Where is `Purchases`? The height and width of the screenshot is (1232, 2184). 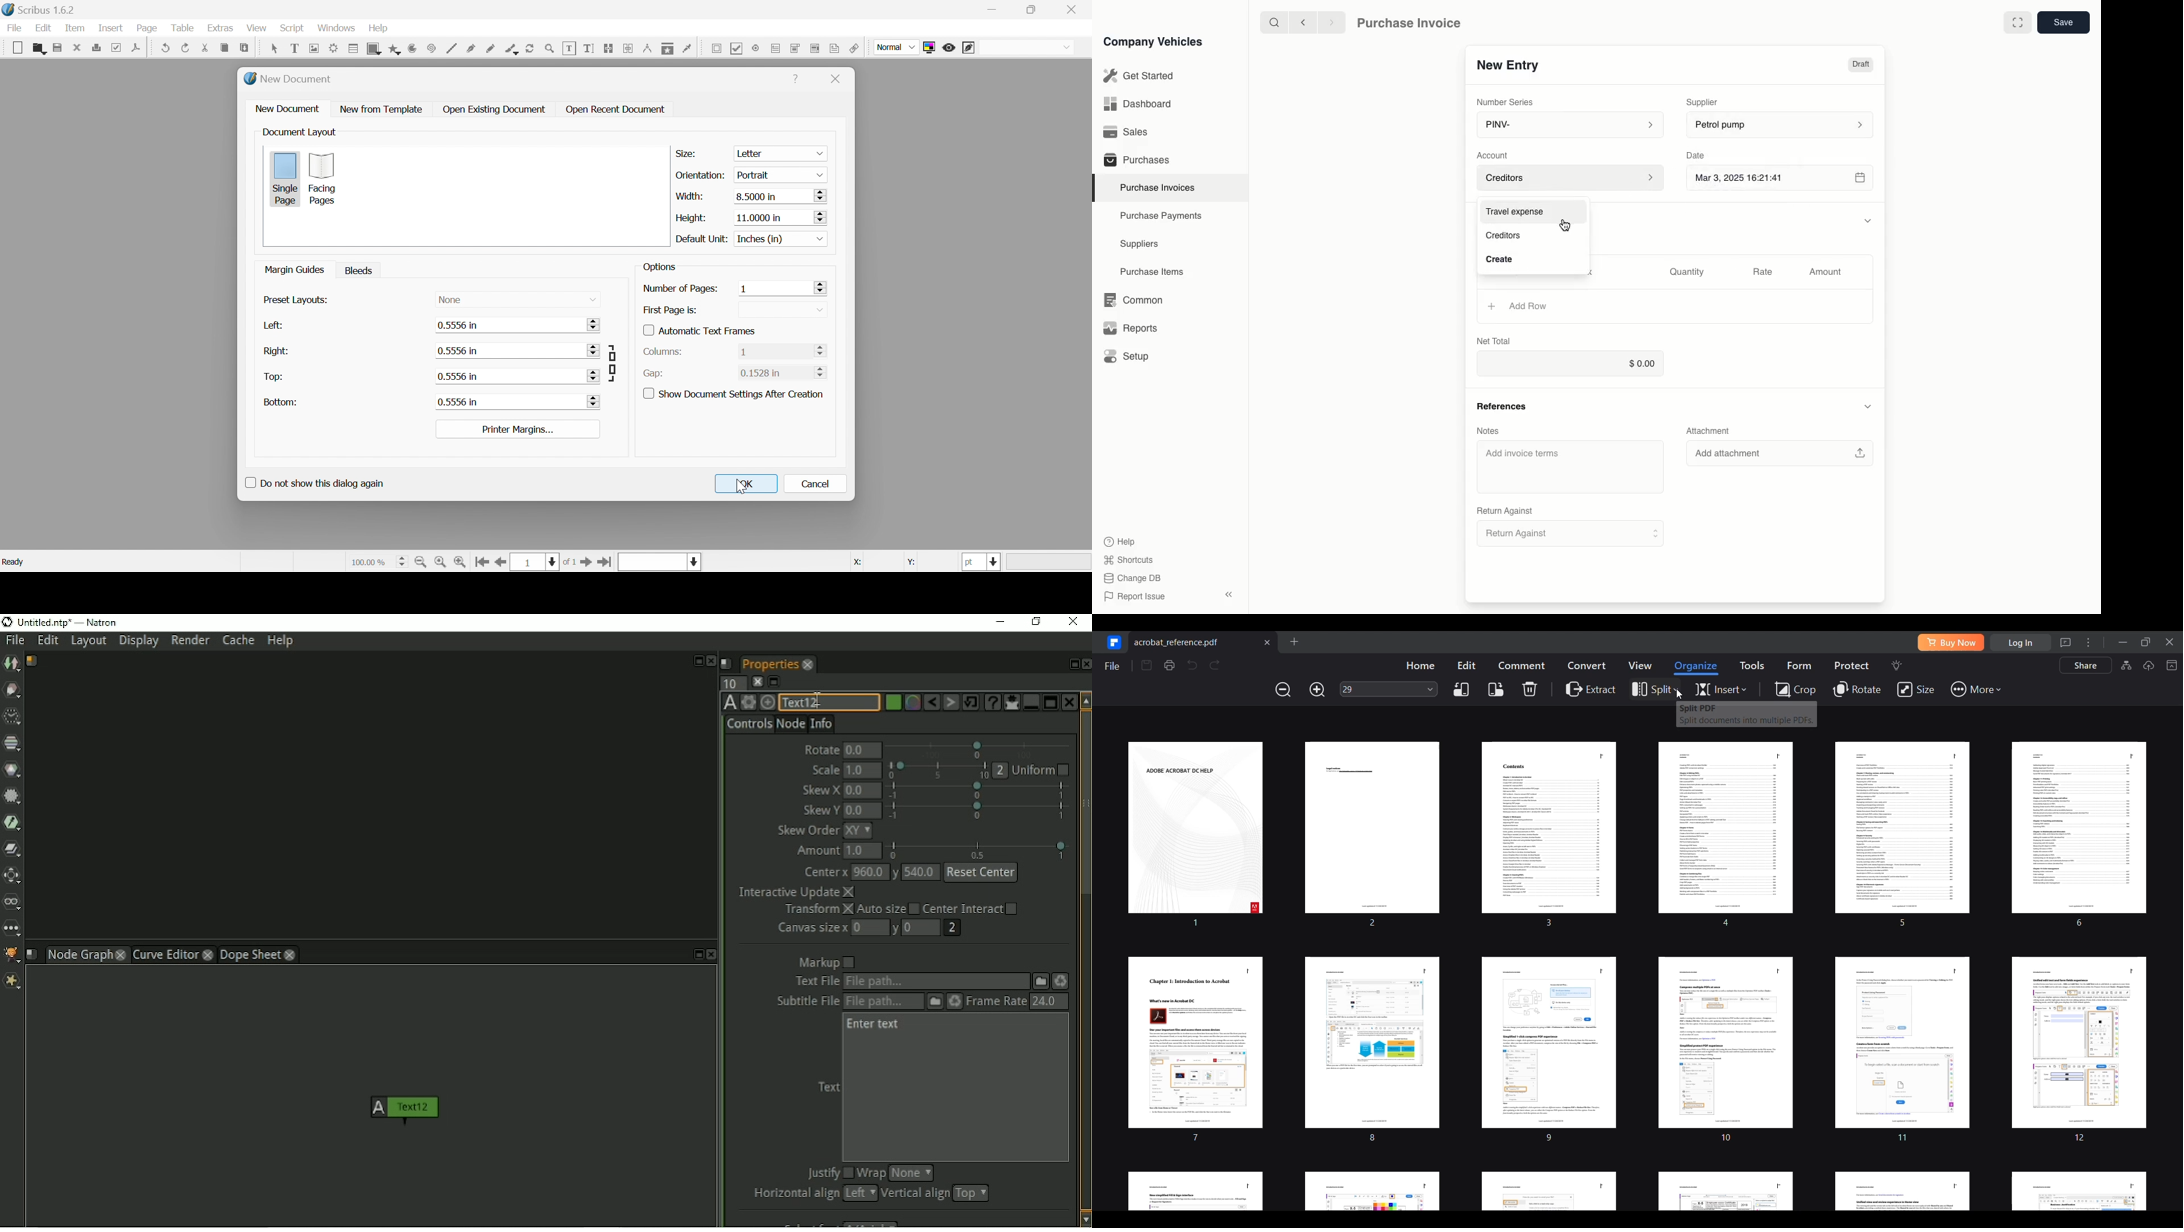 Purchases is located at coordinates (1133, 161).